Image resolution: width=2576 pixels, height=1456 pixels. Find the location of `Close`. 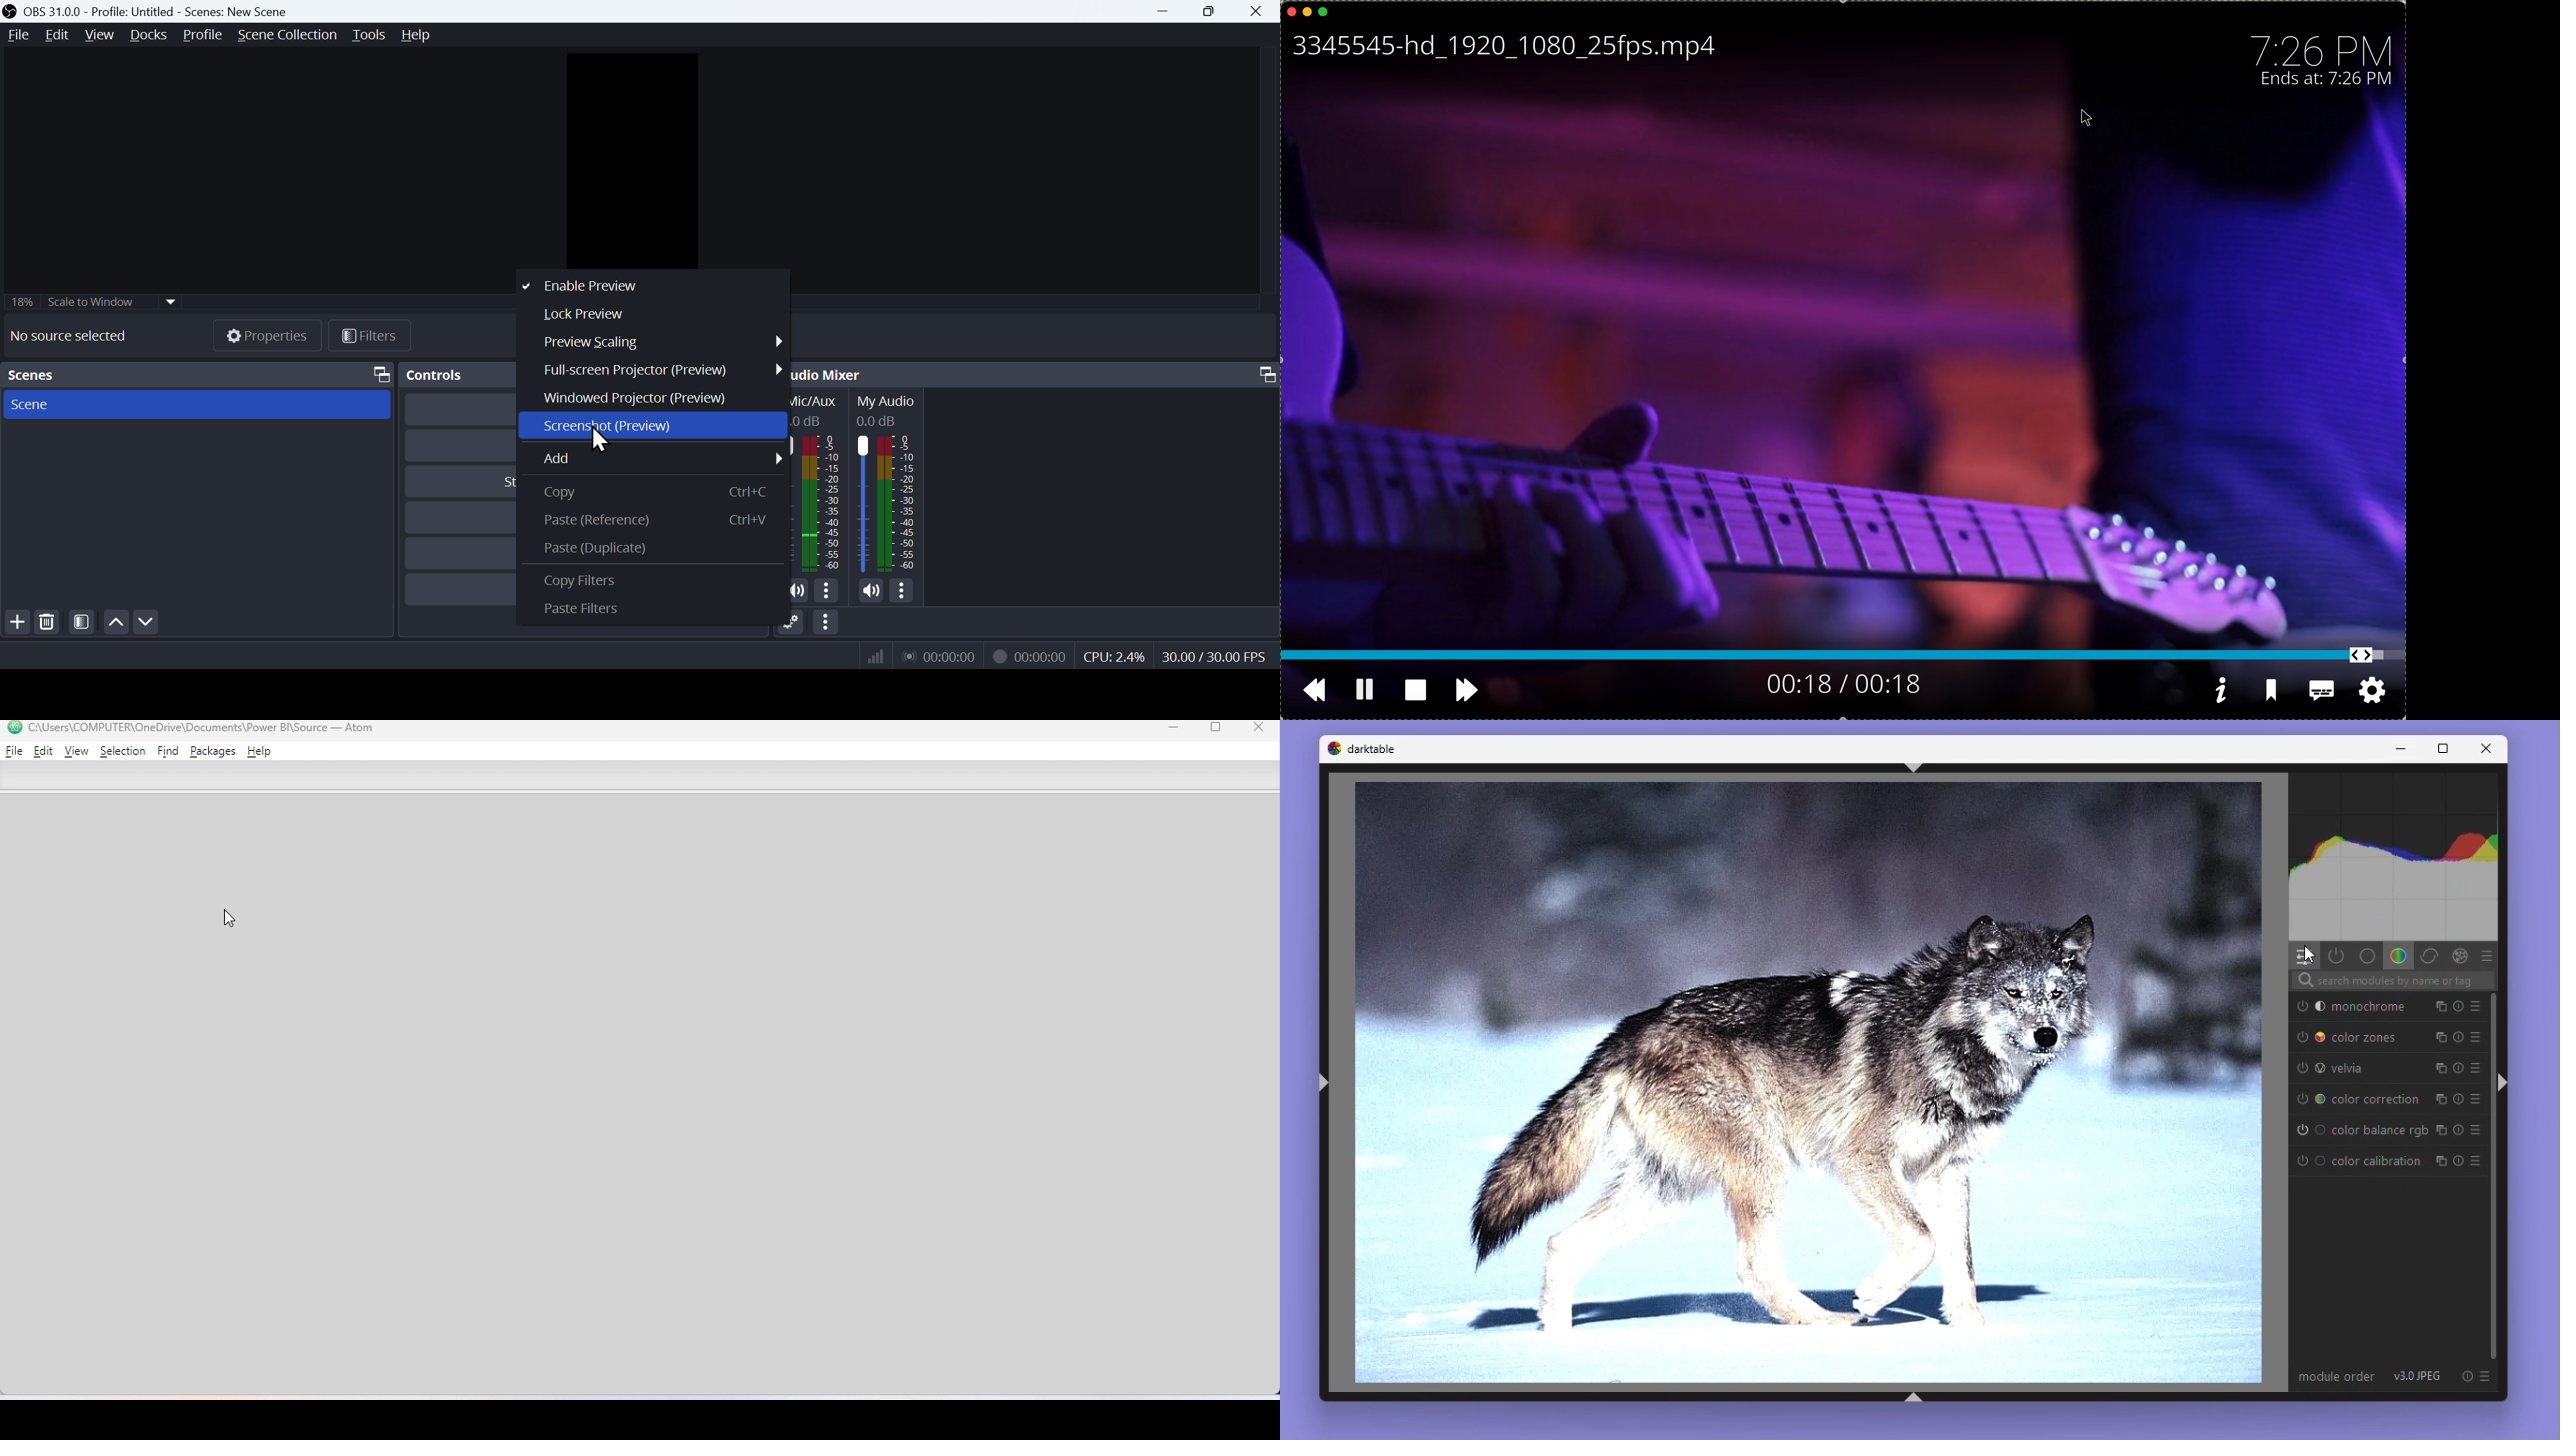

Close is located at coordinates (1254, 729).